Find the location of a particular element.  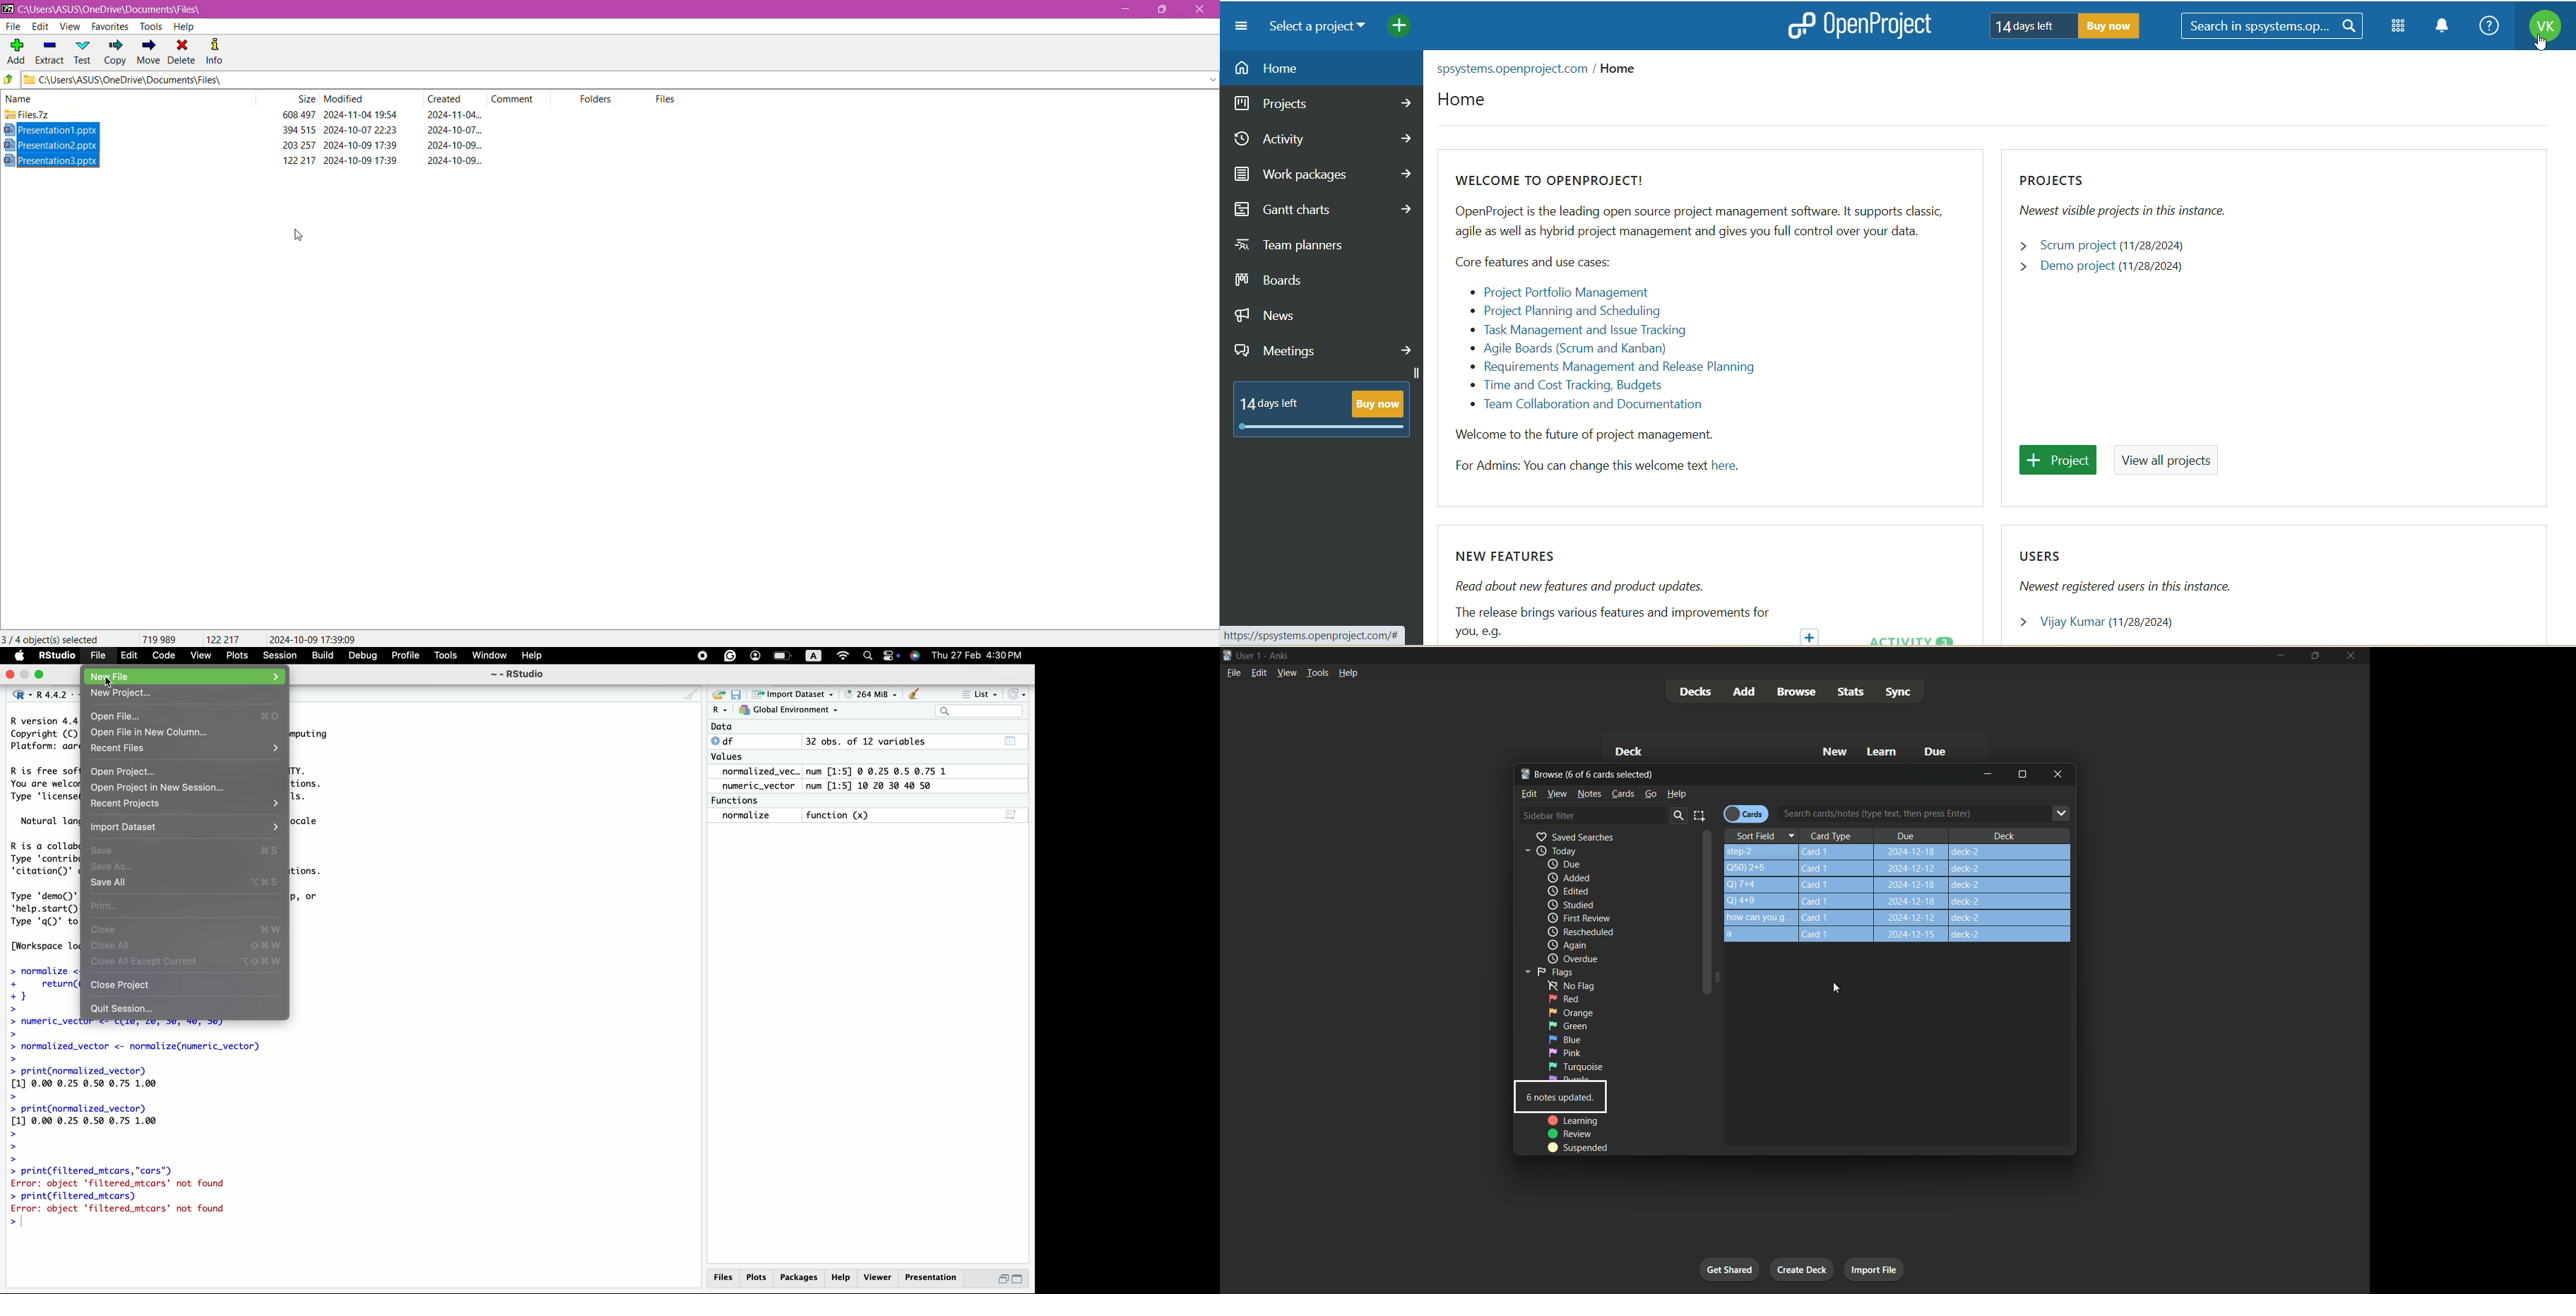

print(filtered_mtcars) is located at coordinates (78, 1197).